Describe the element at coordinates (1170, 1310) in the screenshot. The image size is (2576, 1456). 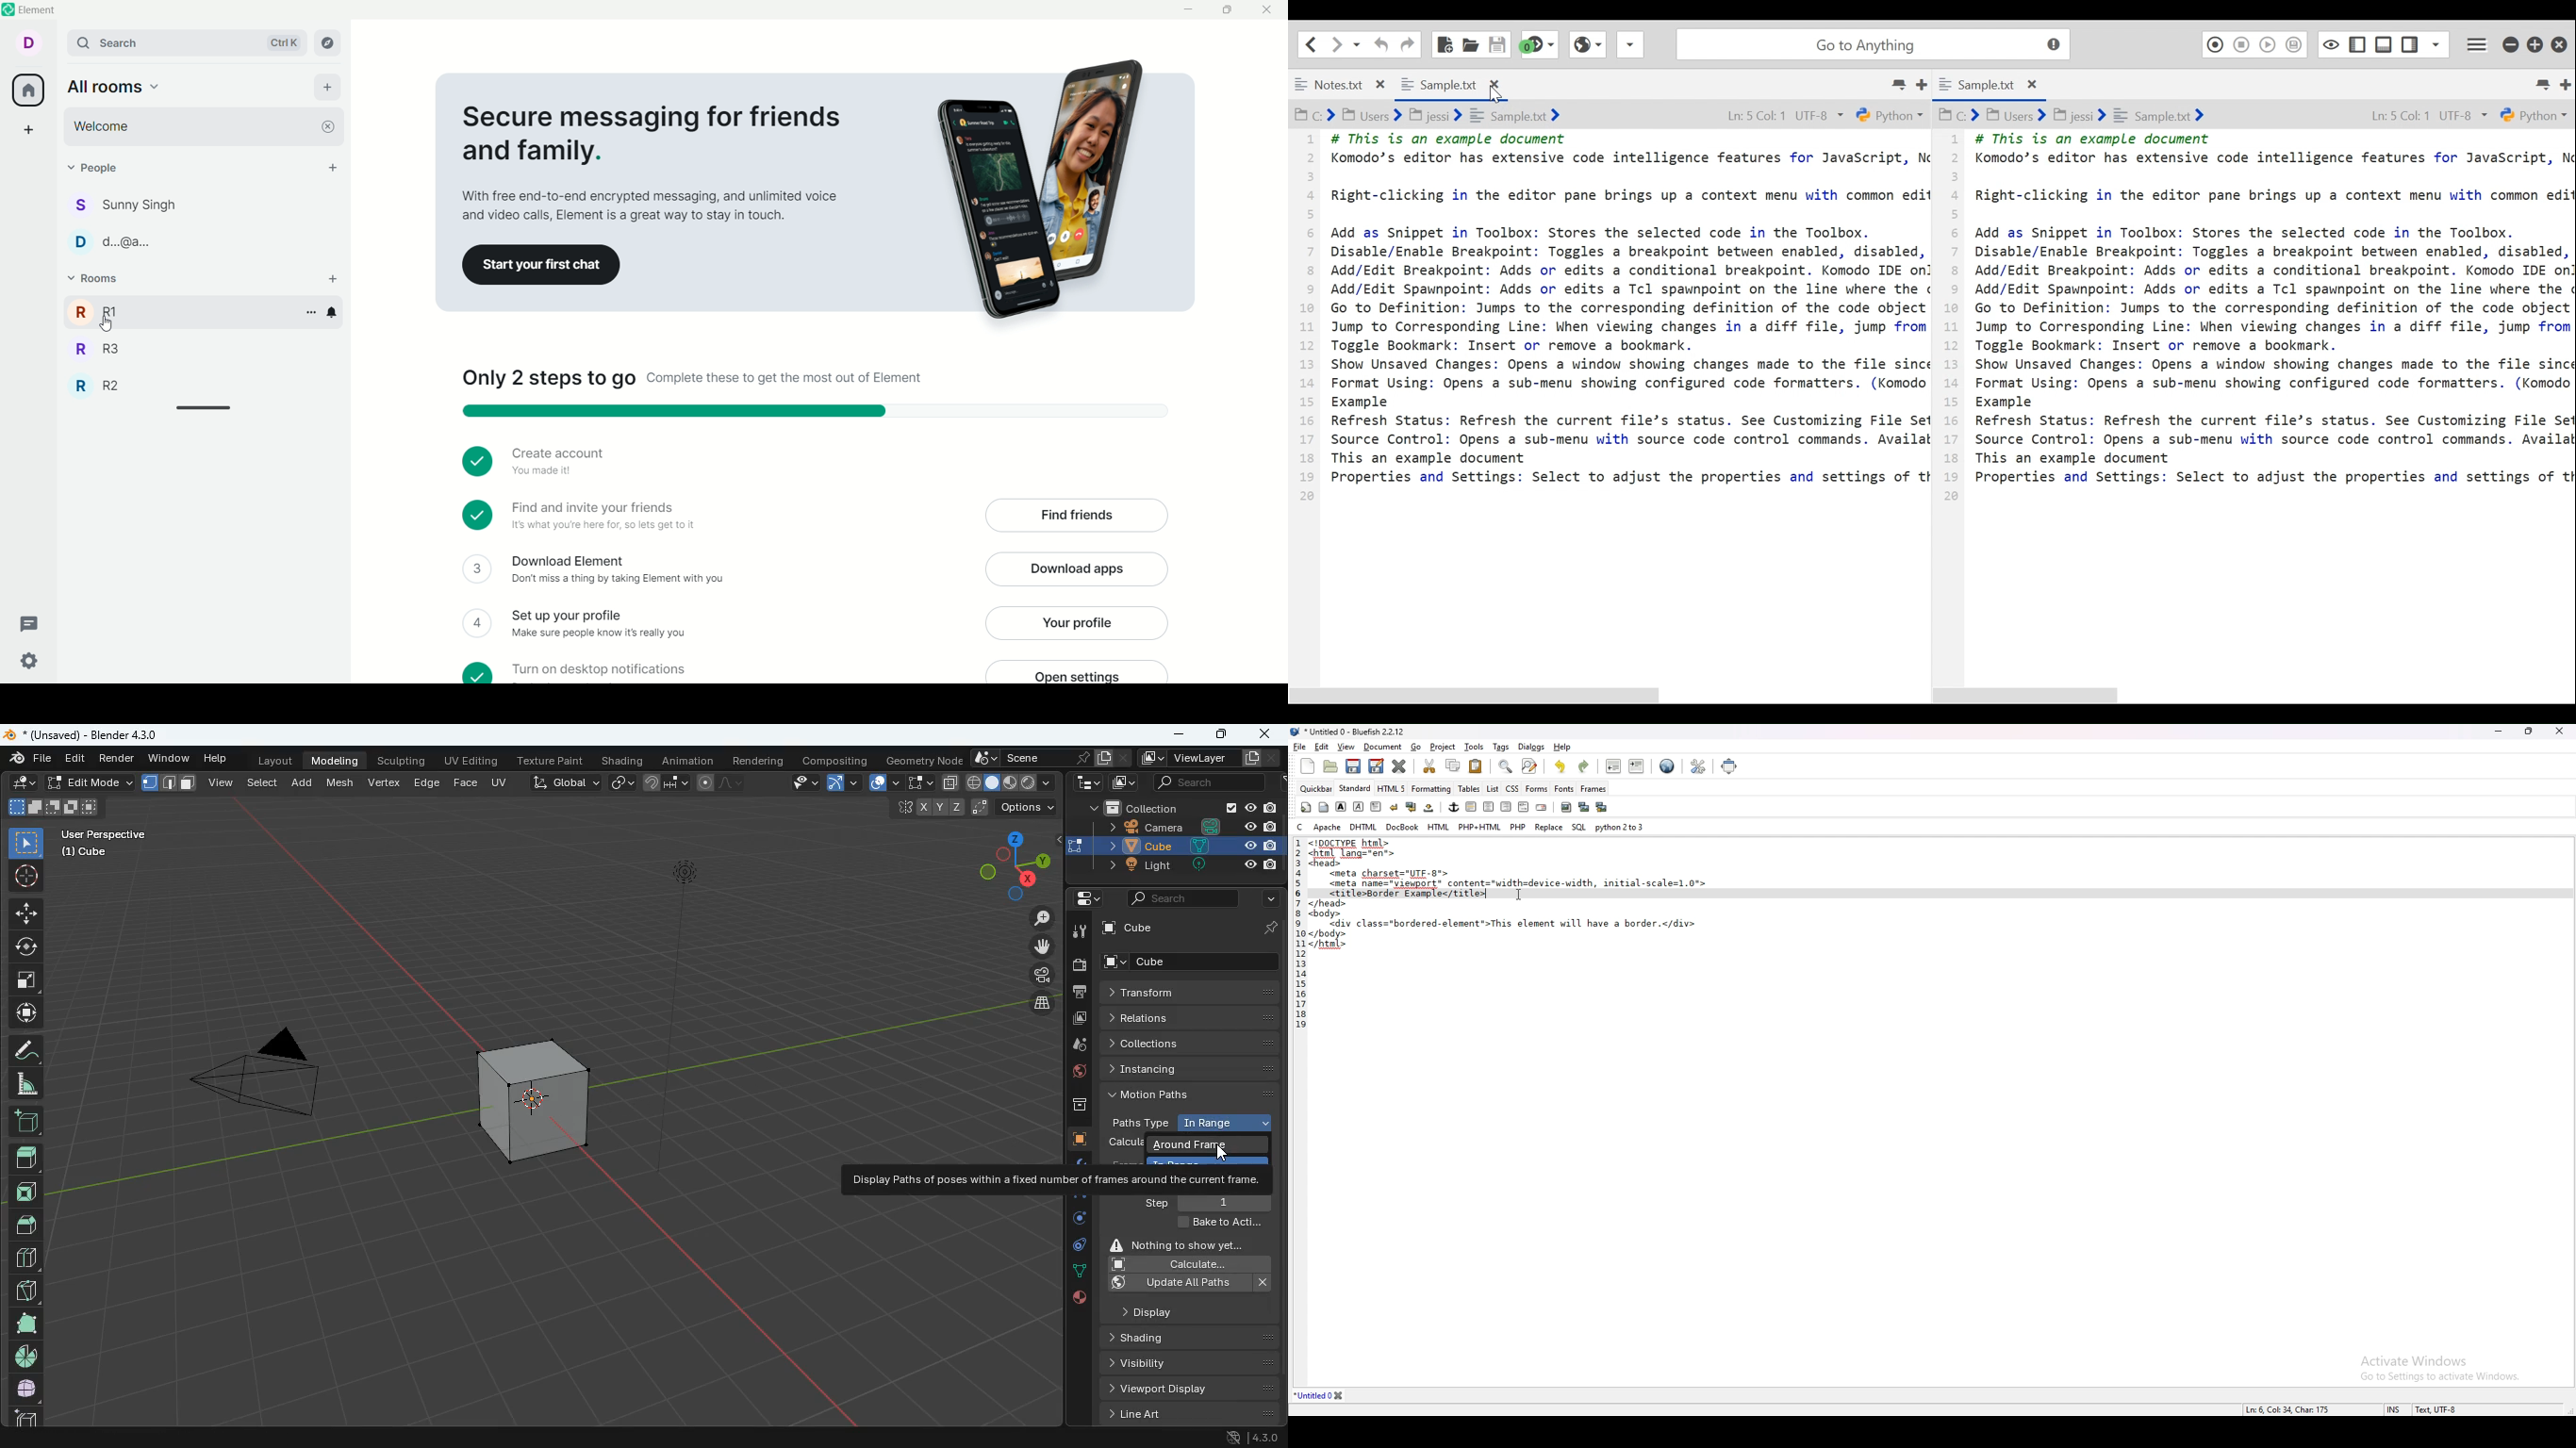
I see `Display` at that location.